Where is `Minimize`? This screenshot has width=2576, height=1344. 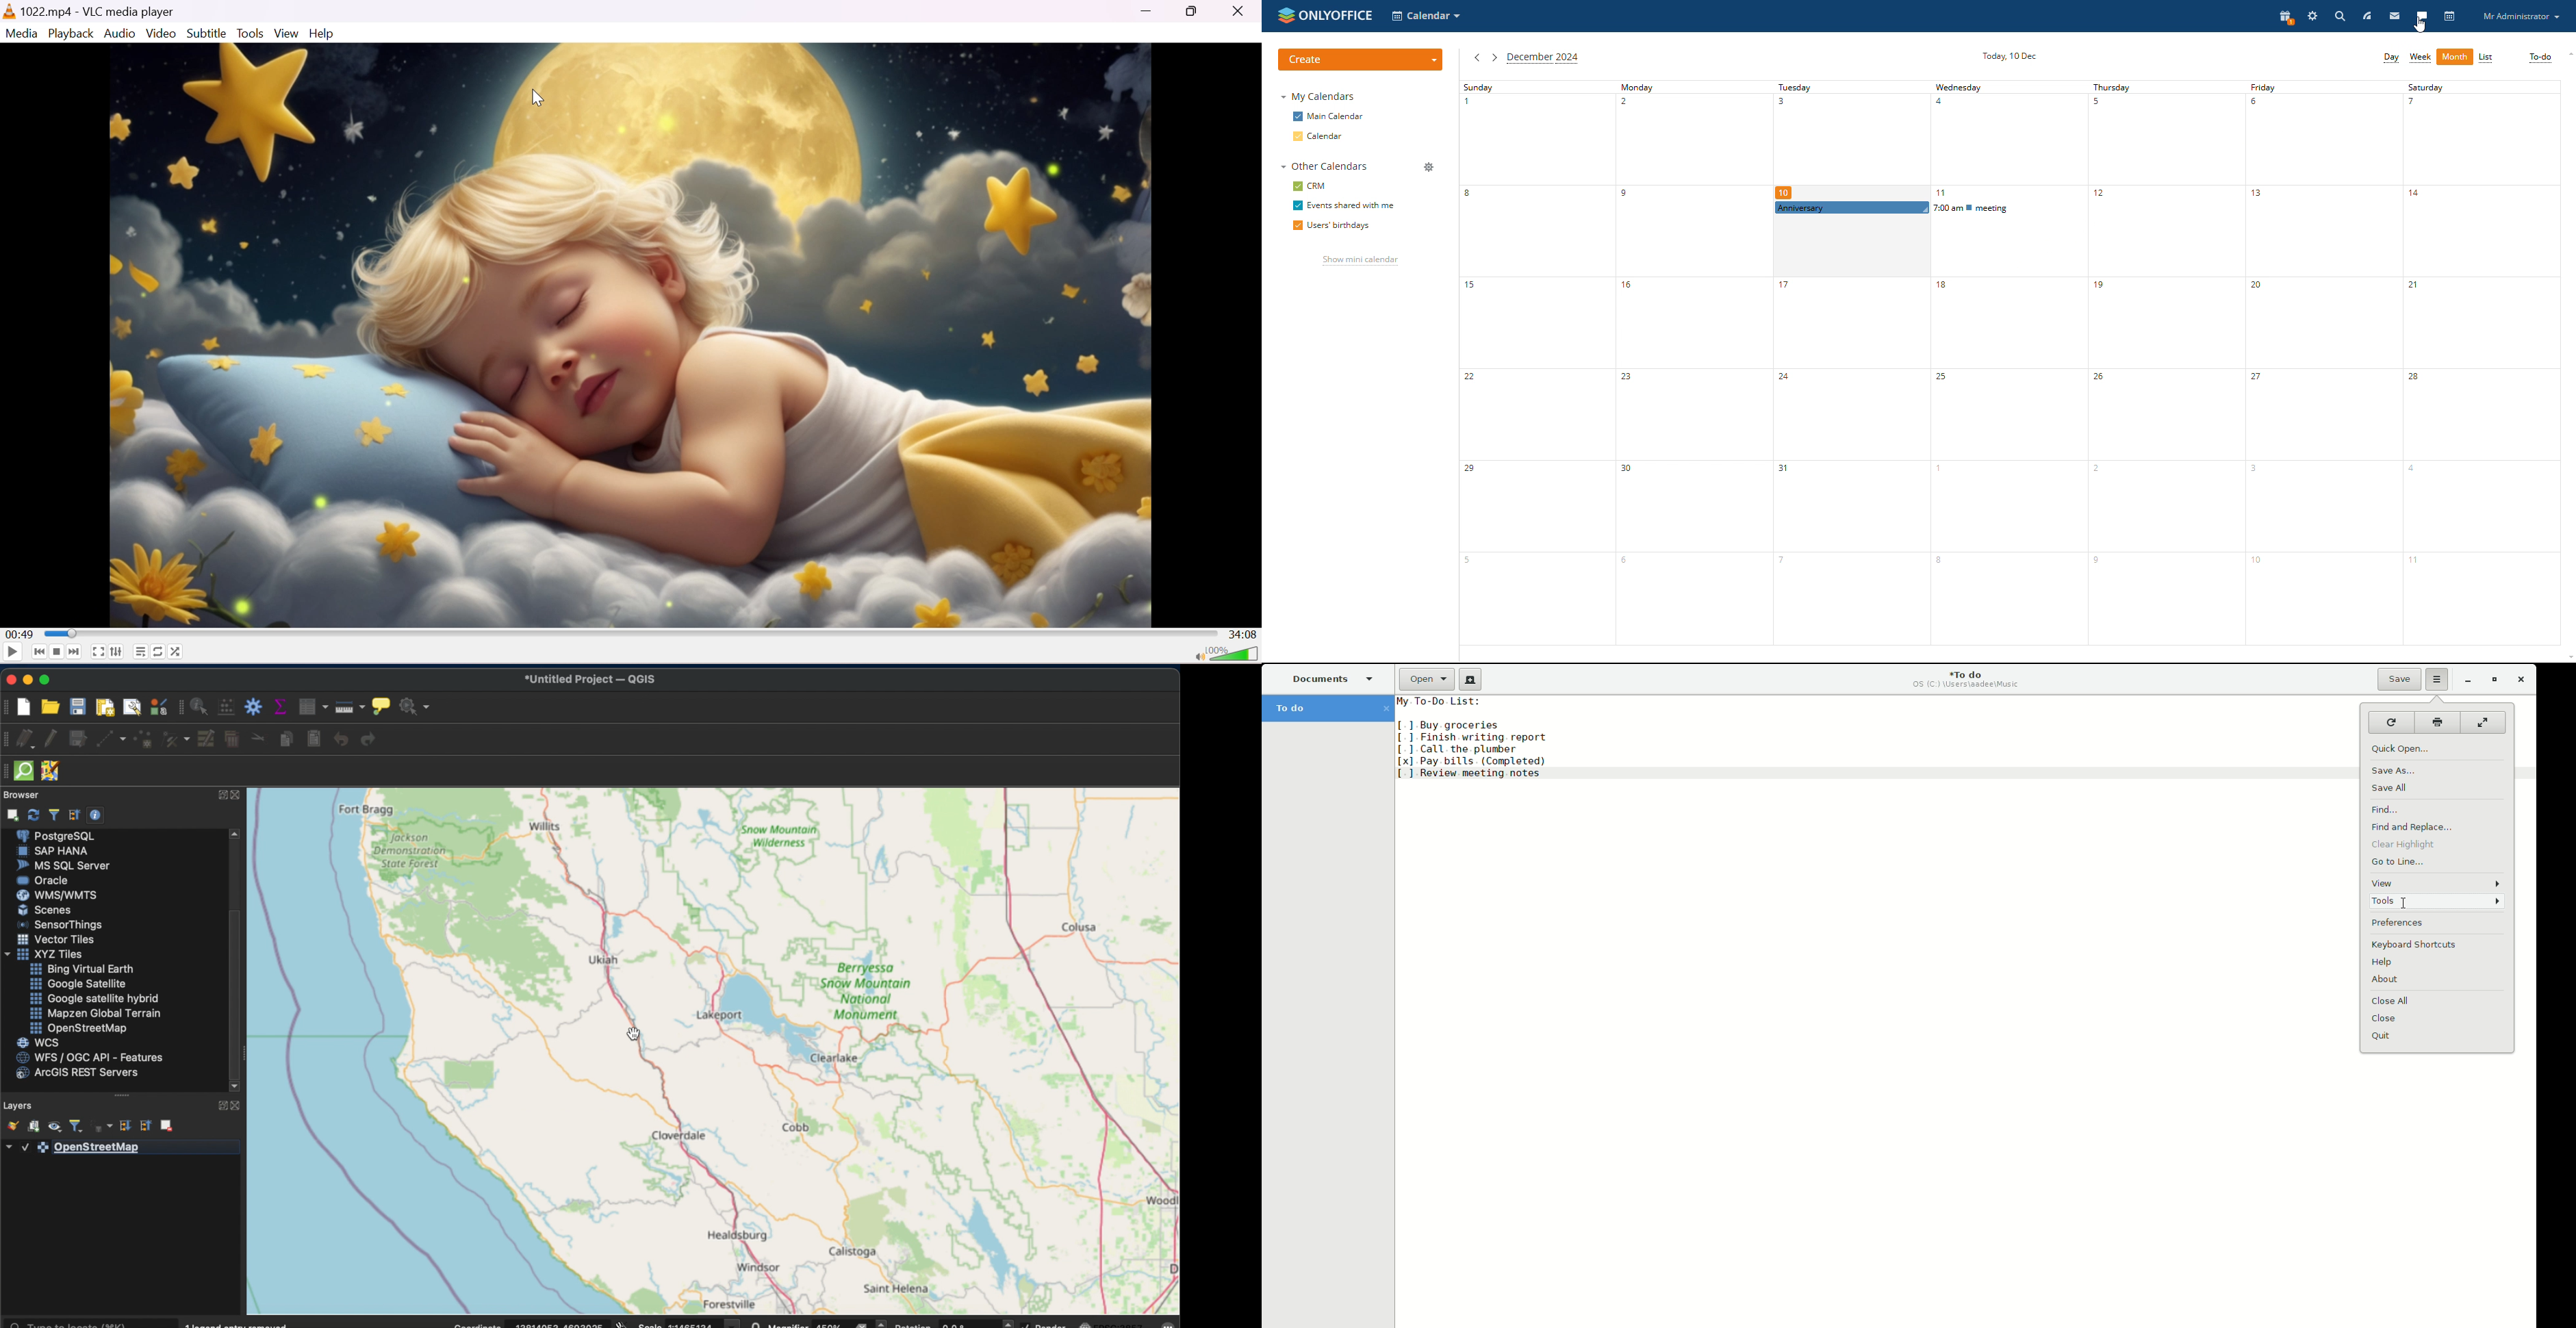 Minimize is located at coordinates (1148, 13).